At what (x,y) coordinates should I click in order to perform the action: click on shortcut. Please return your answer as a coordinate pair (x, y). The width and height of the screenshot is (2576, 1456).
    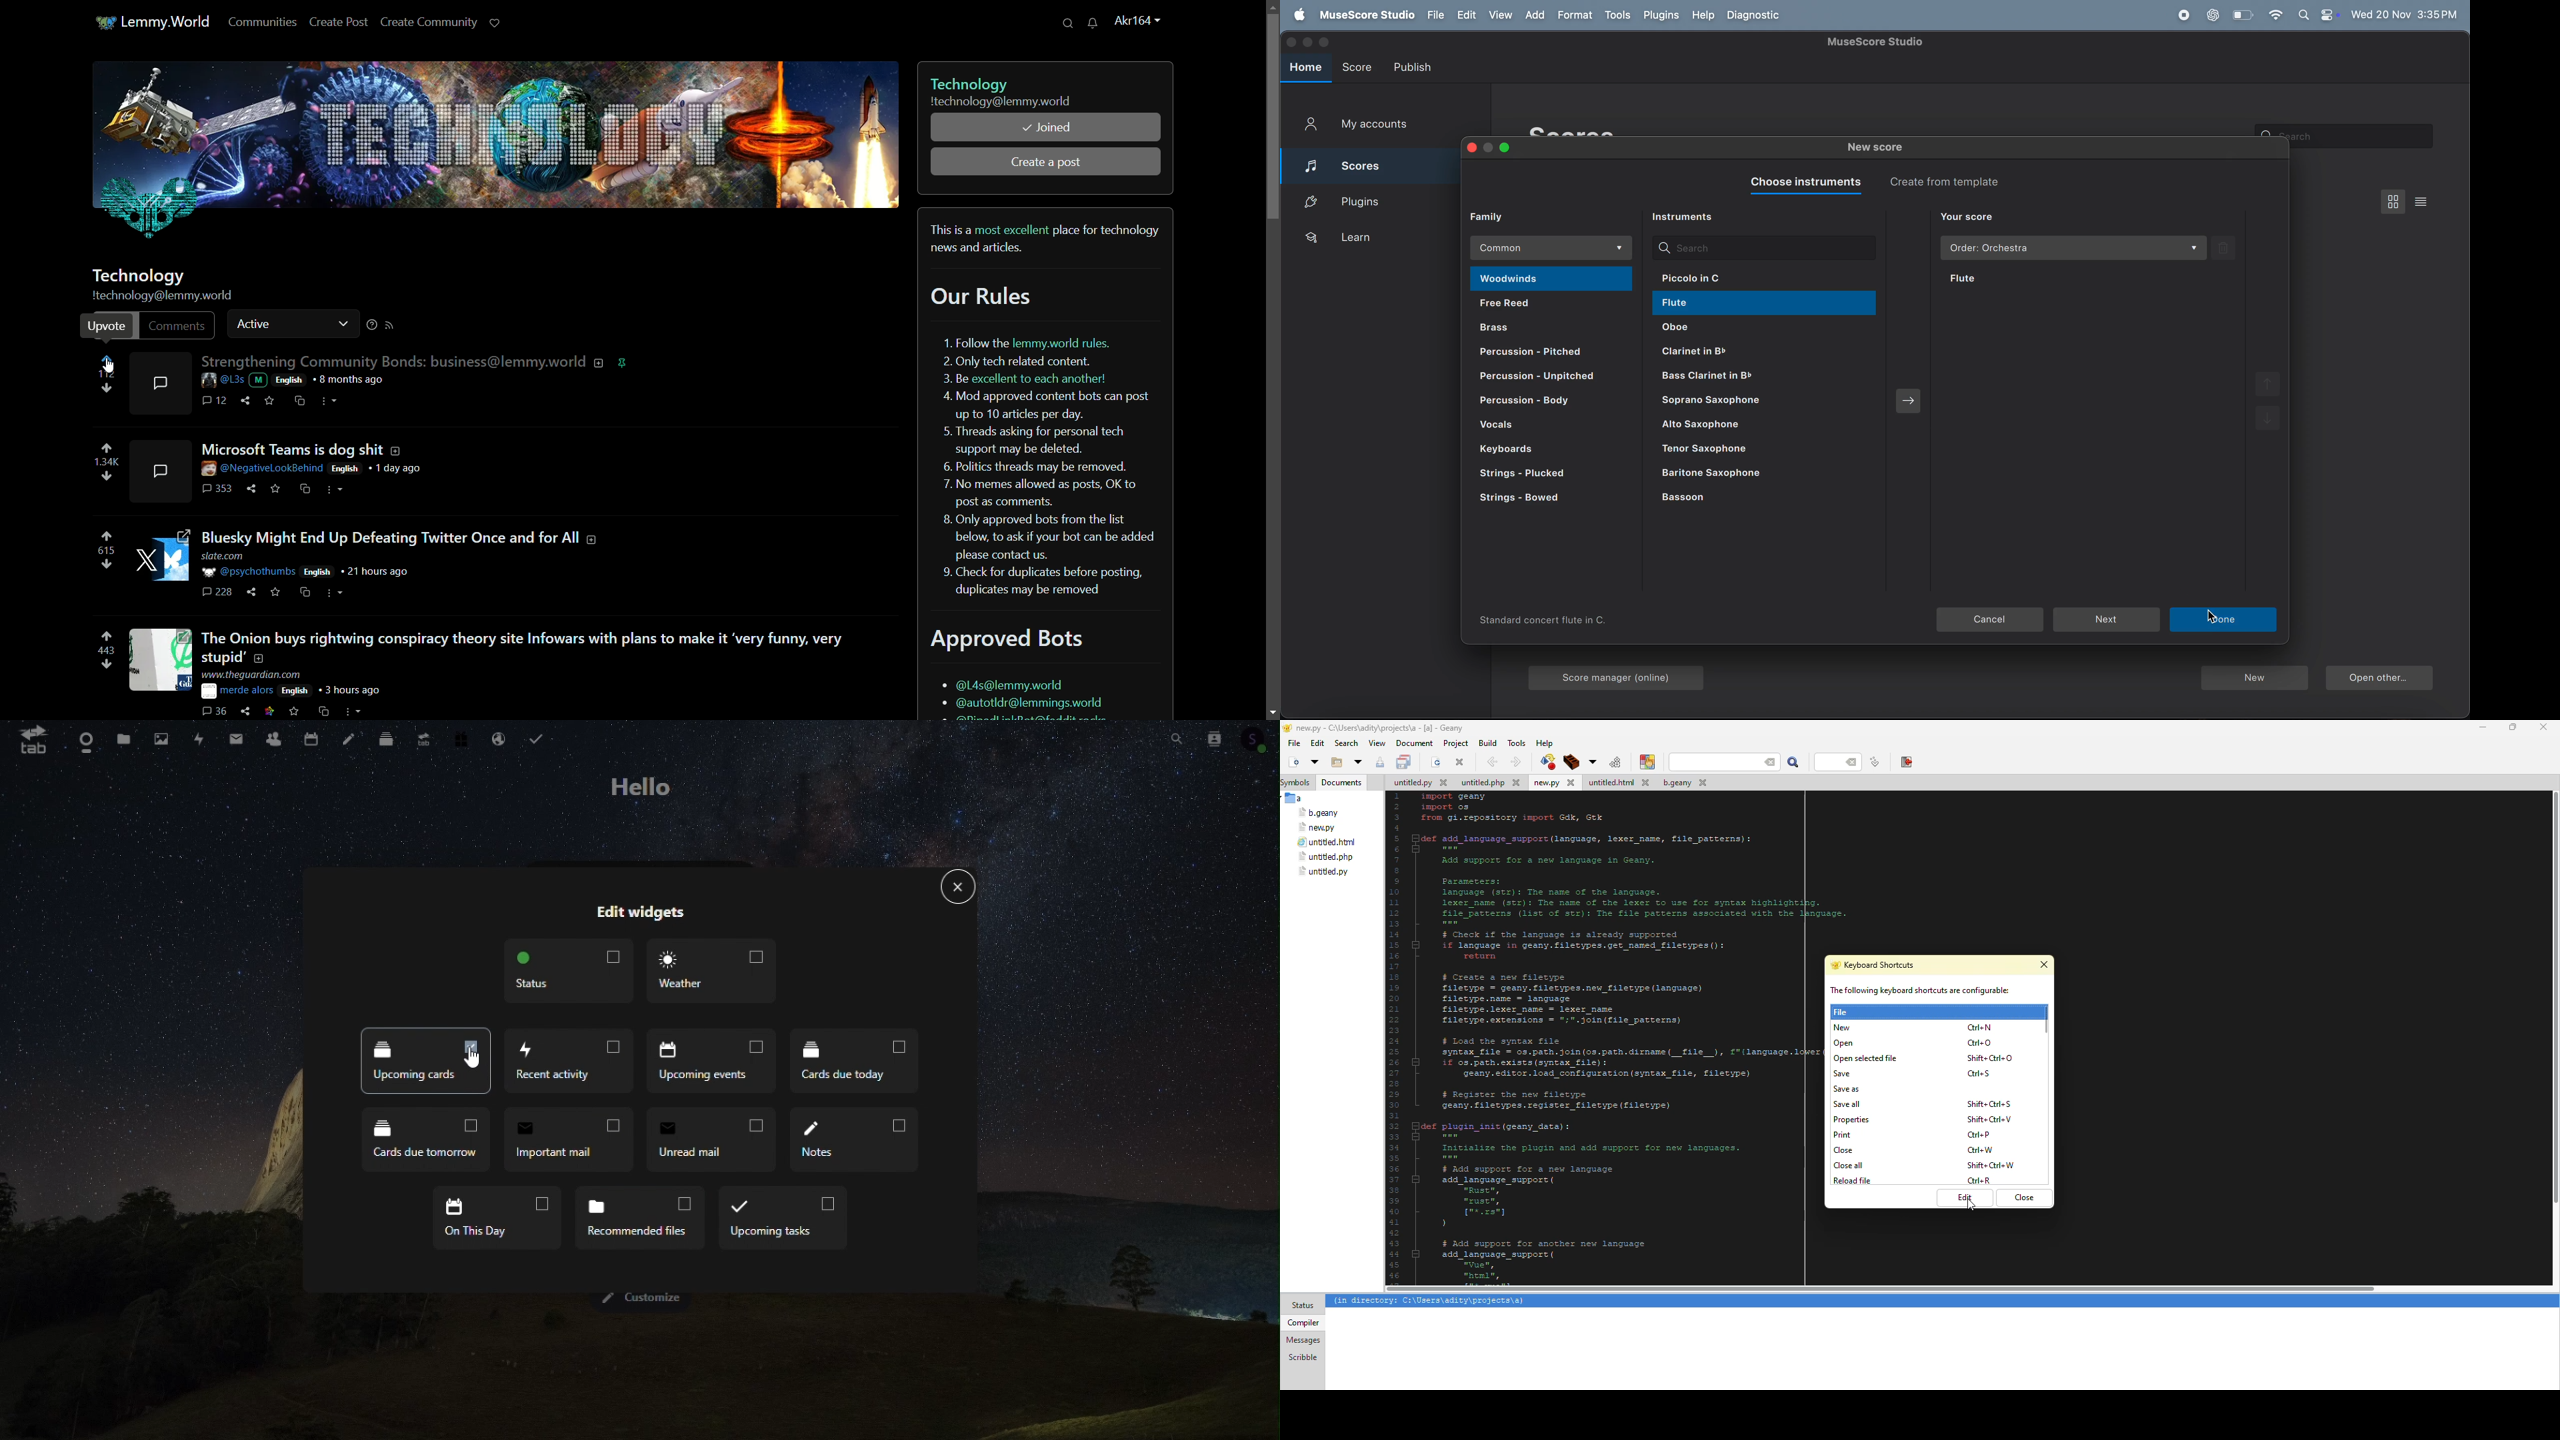
    Looking at the image, I should click on (1979, 1135).